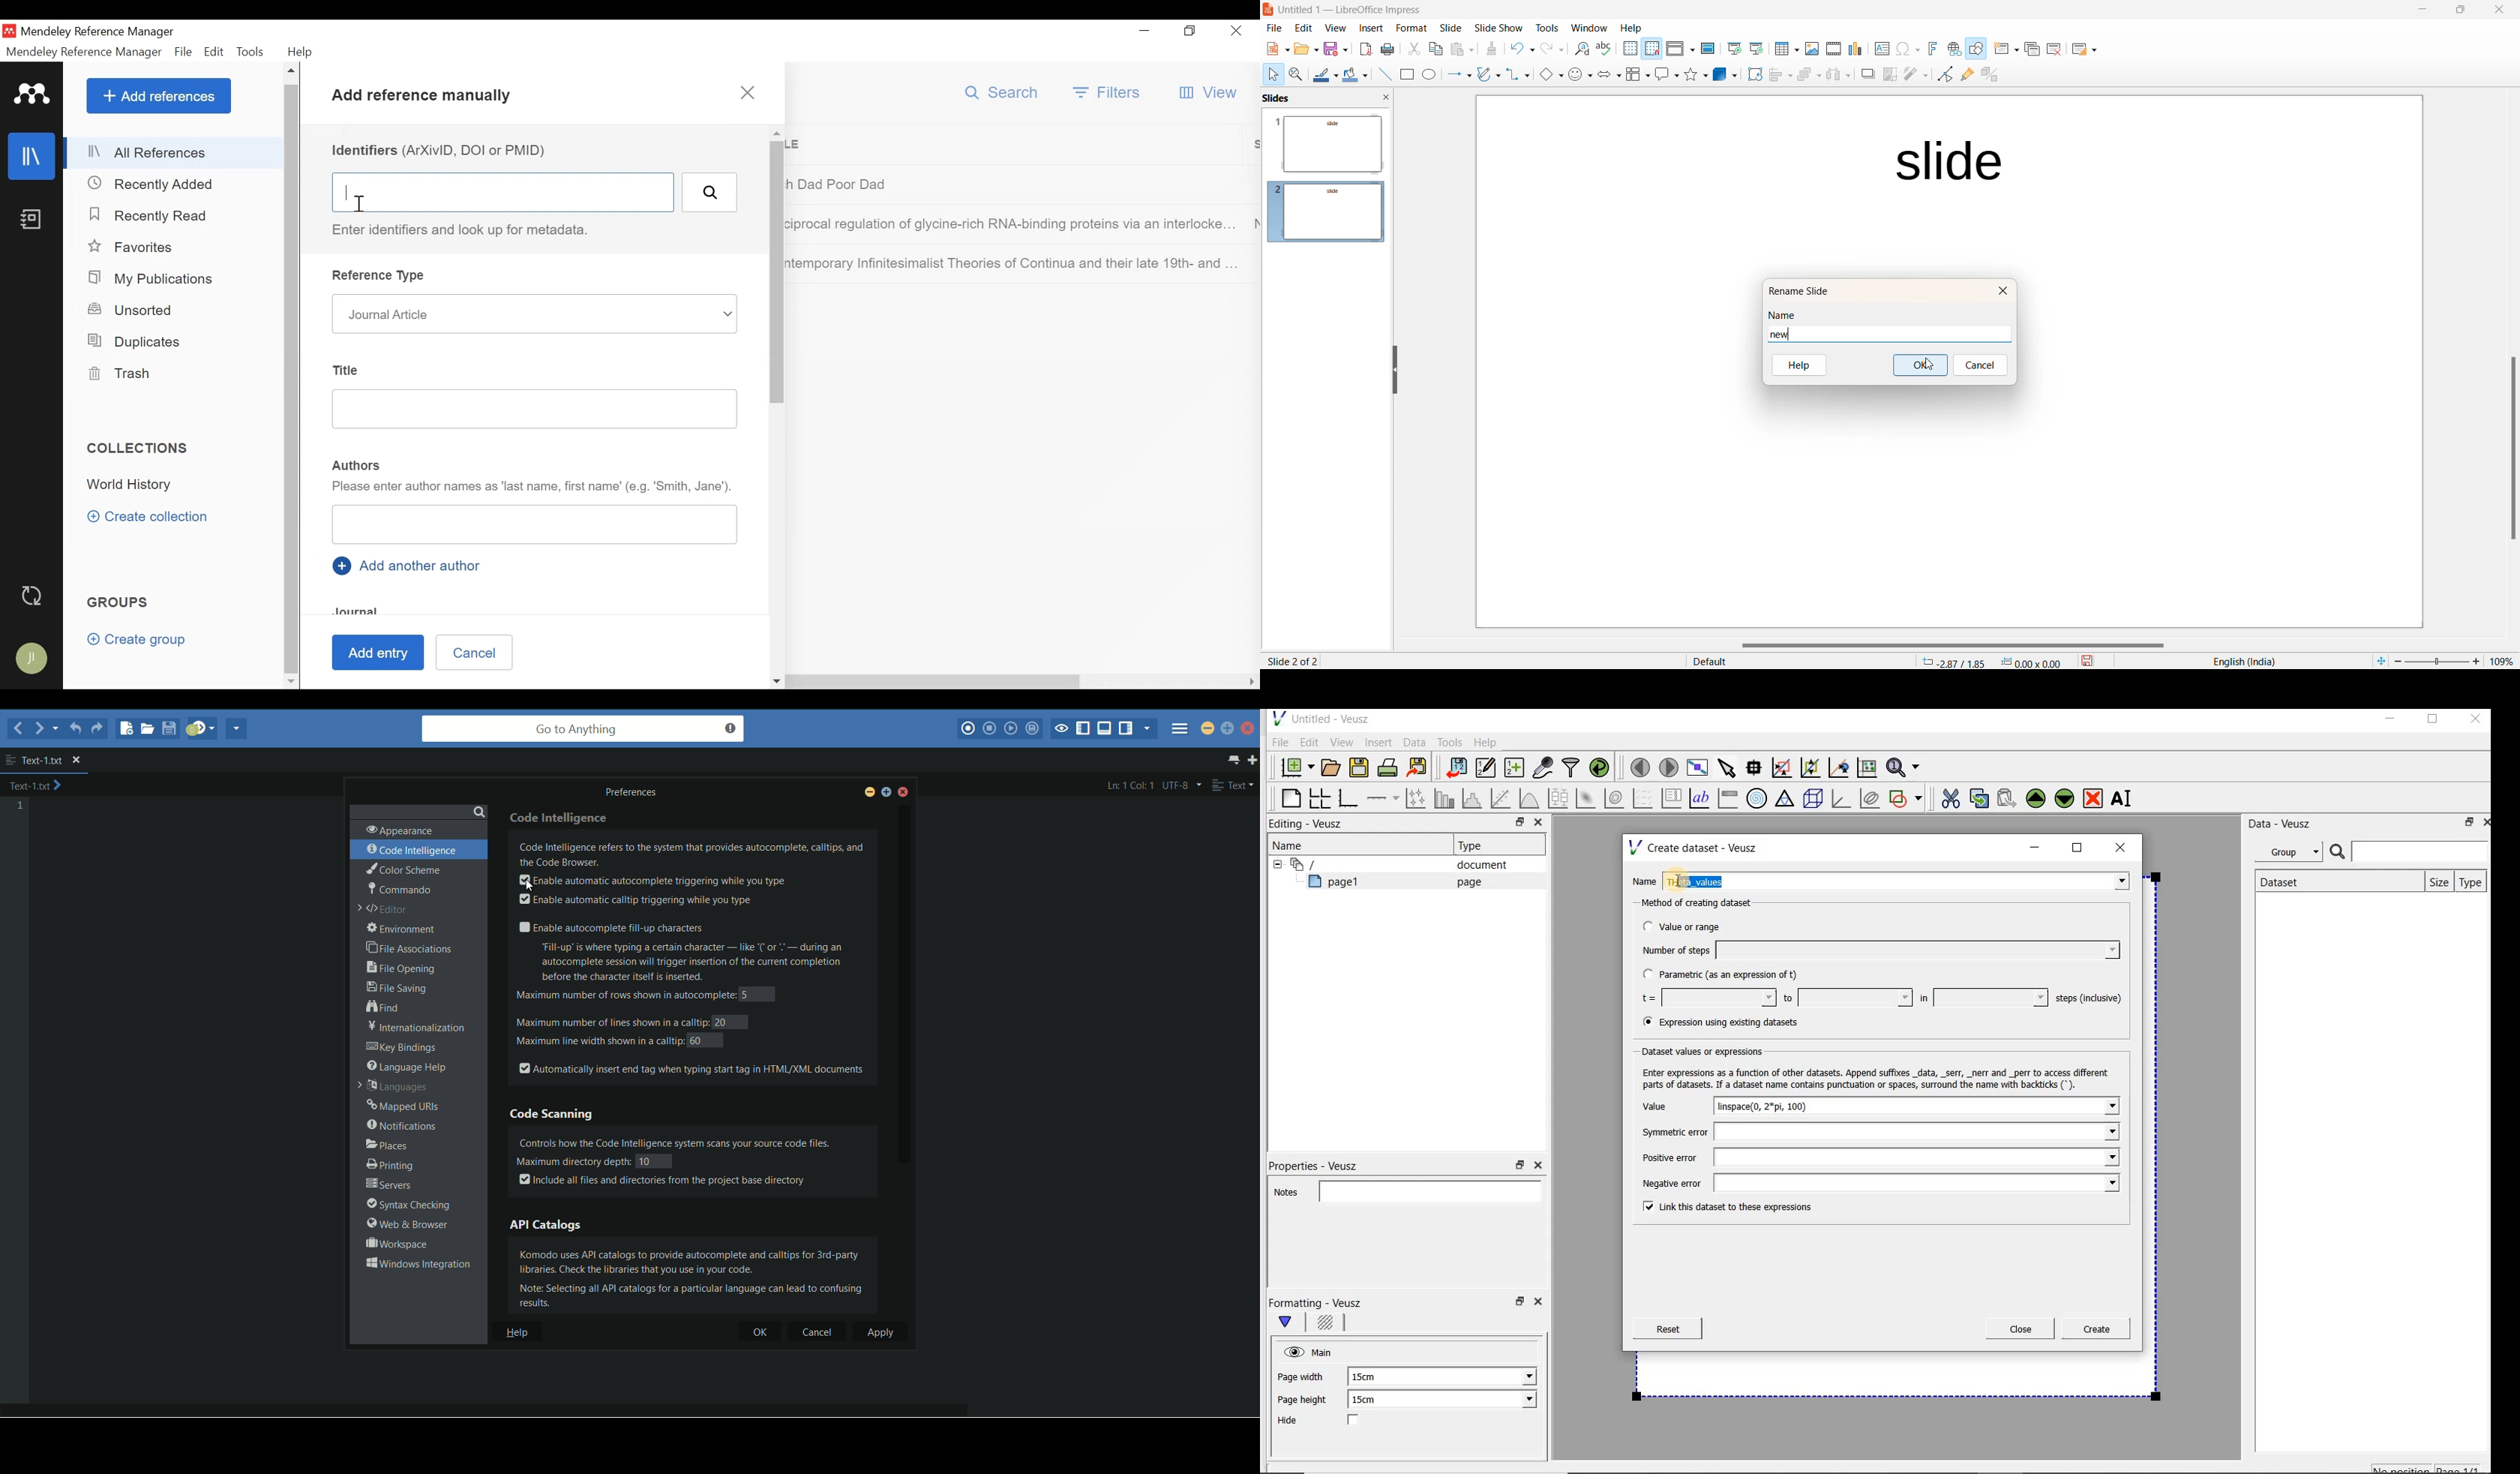 The height and width of the screenshot is (1484, 2520). I want to click on edit, so click(1302, 29).